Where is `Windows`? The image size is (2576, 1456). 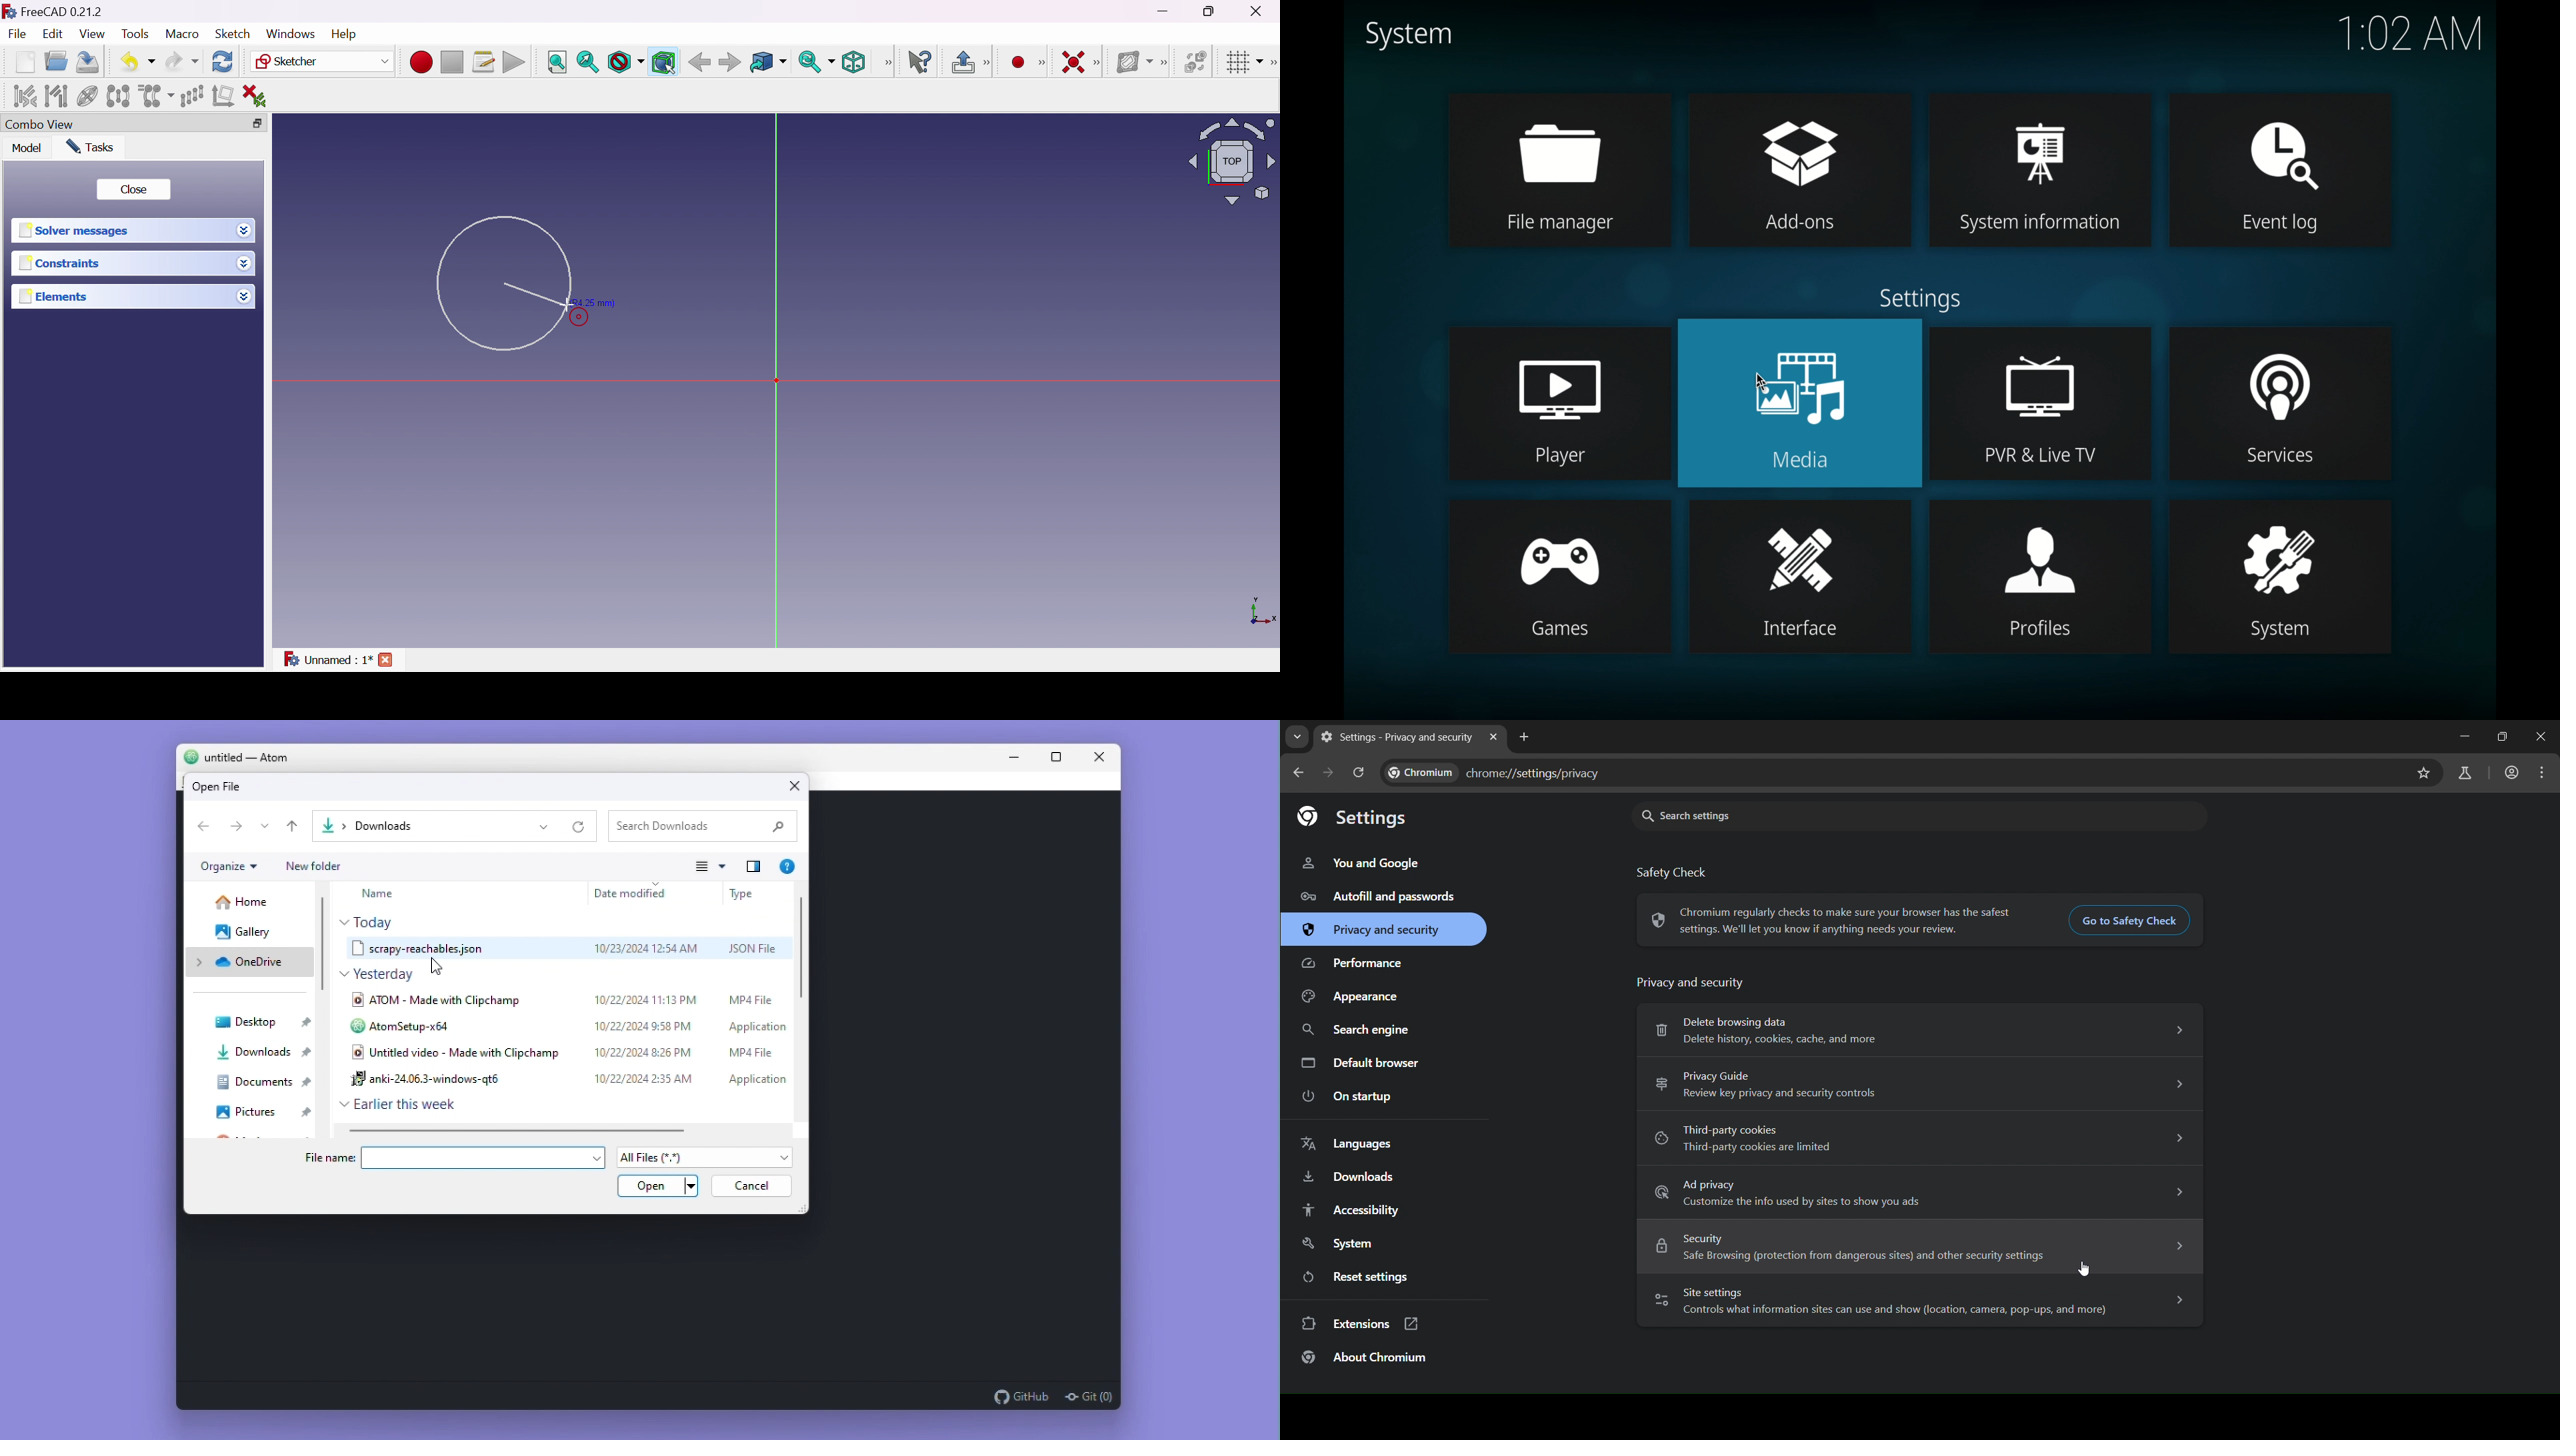 Windows is located at coordinates (291, 33).